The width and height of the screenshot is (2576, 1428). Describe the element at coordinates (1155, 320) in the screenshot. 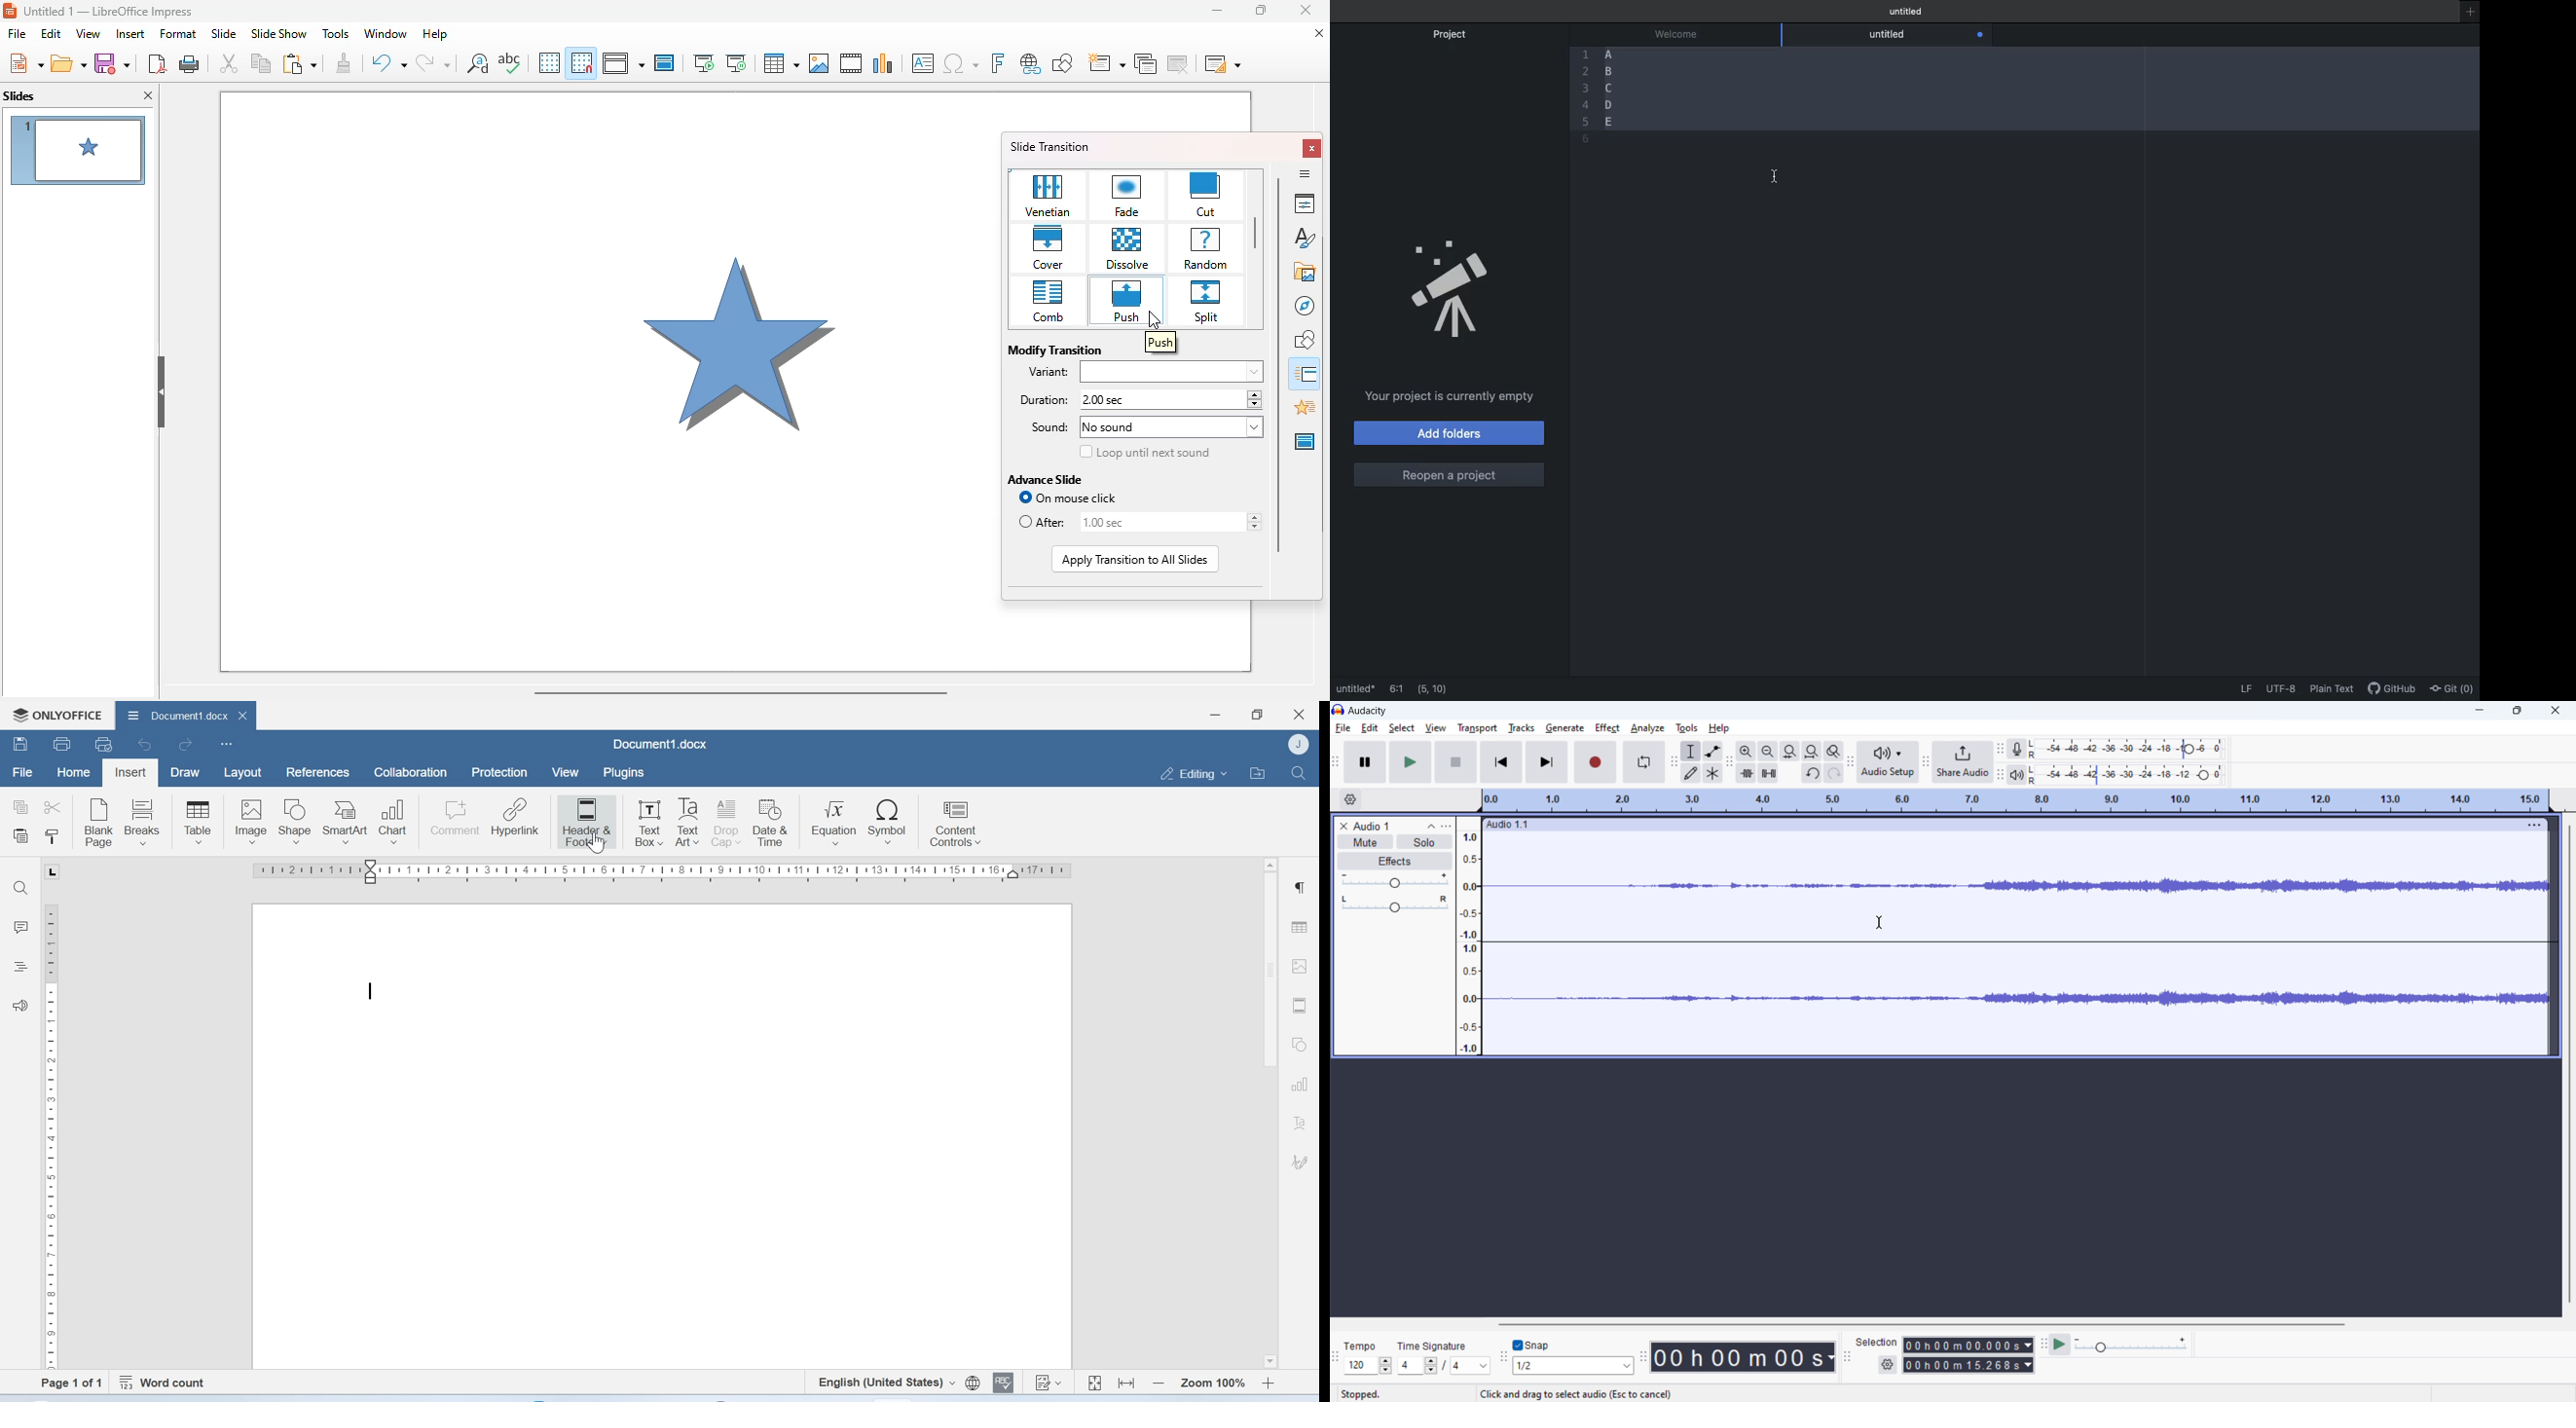

I see `cursor` at that location.